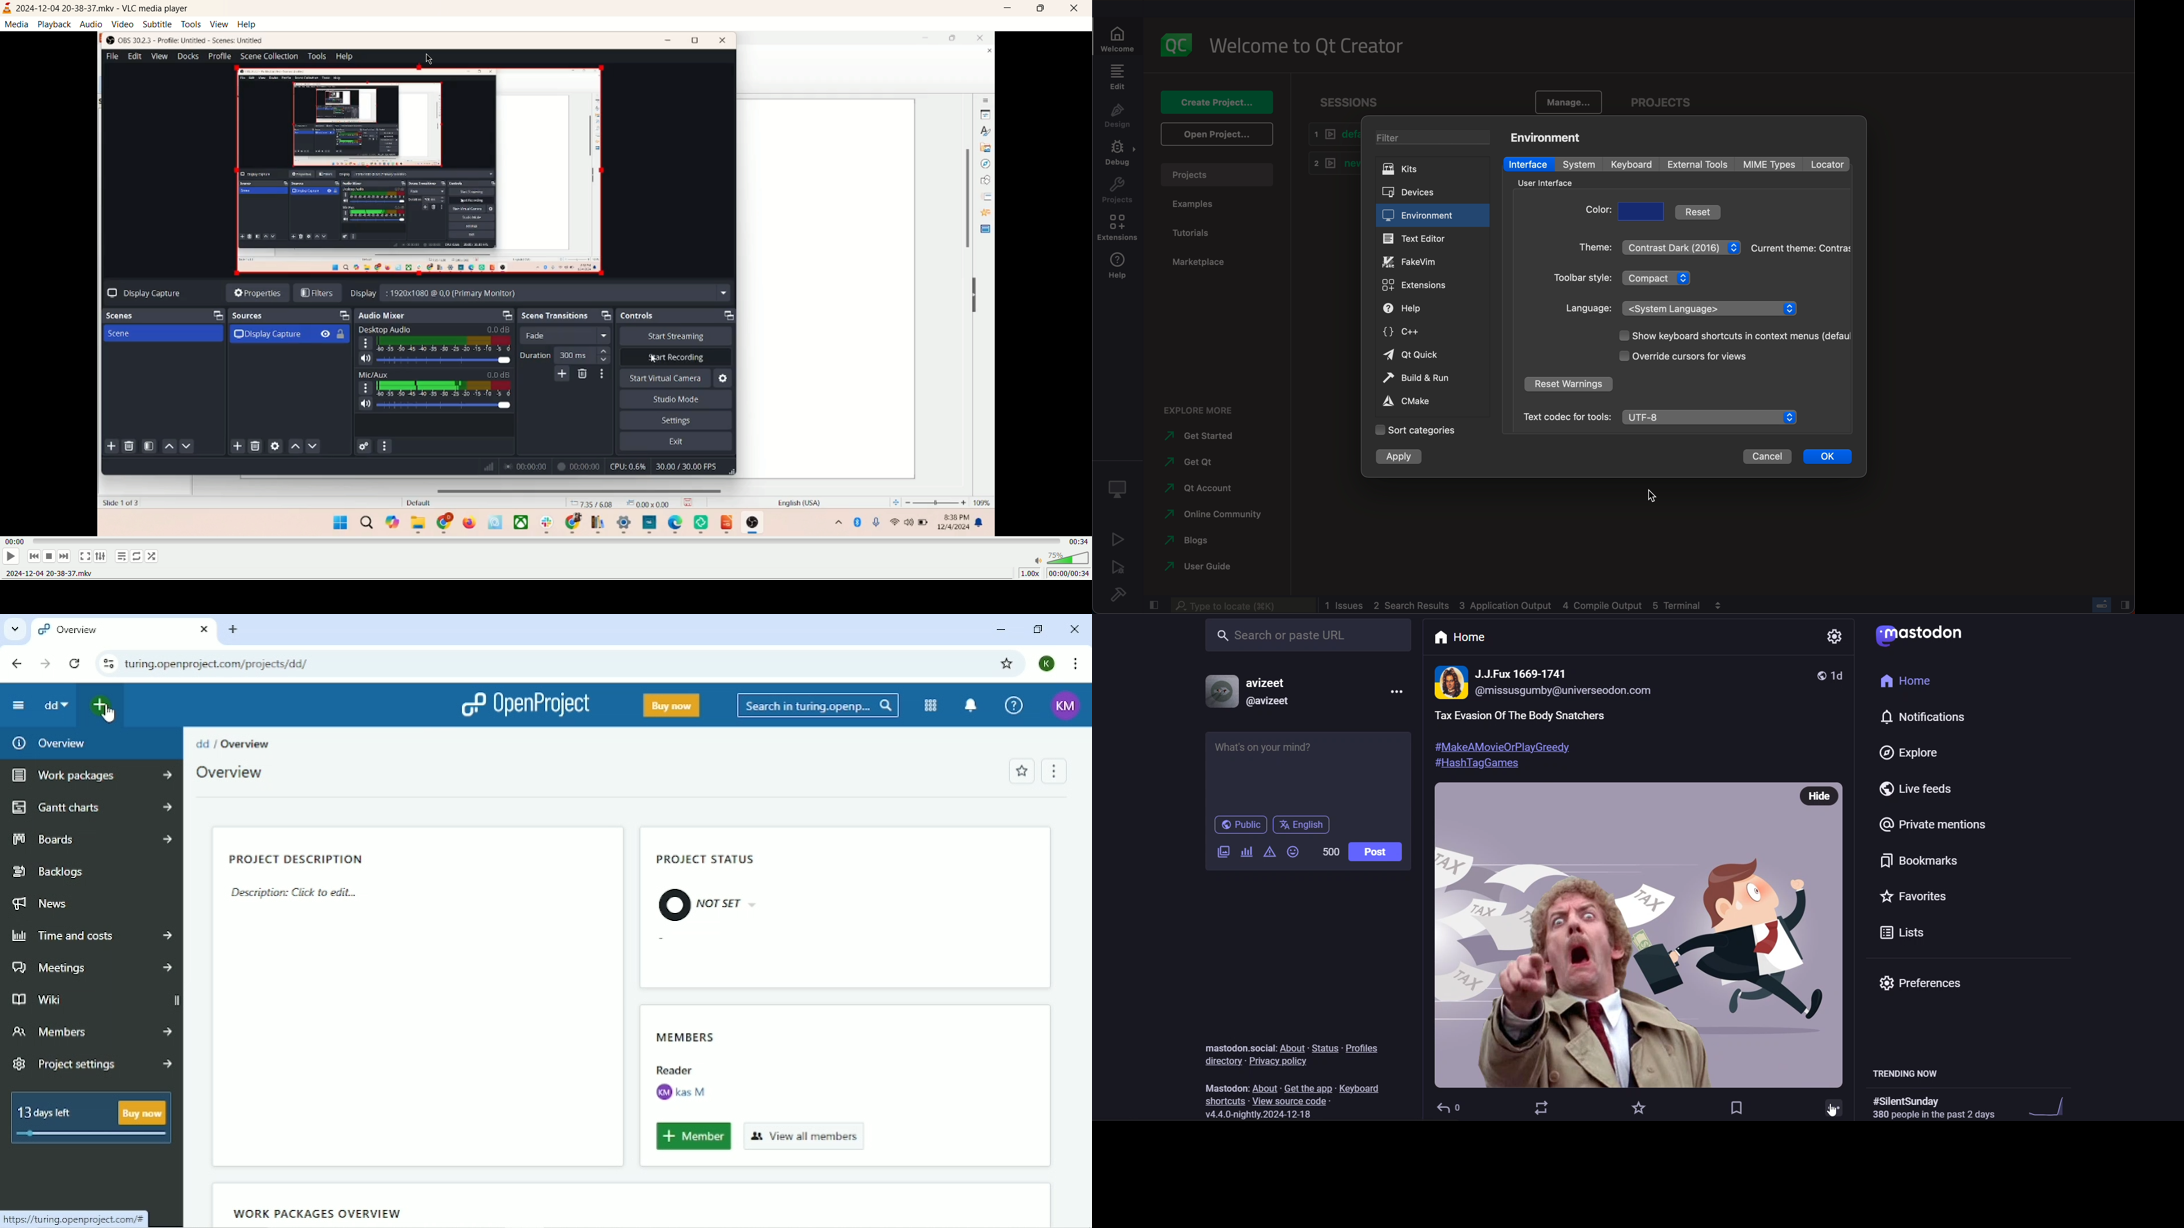  Describe the element at coordinates (1248, 851) in the screenshot. I see `poll` at that location.